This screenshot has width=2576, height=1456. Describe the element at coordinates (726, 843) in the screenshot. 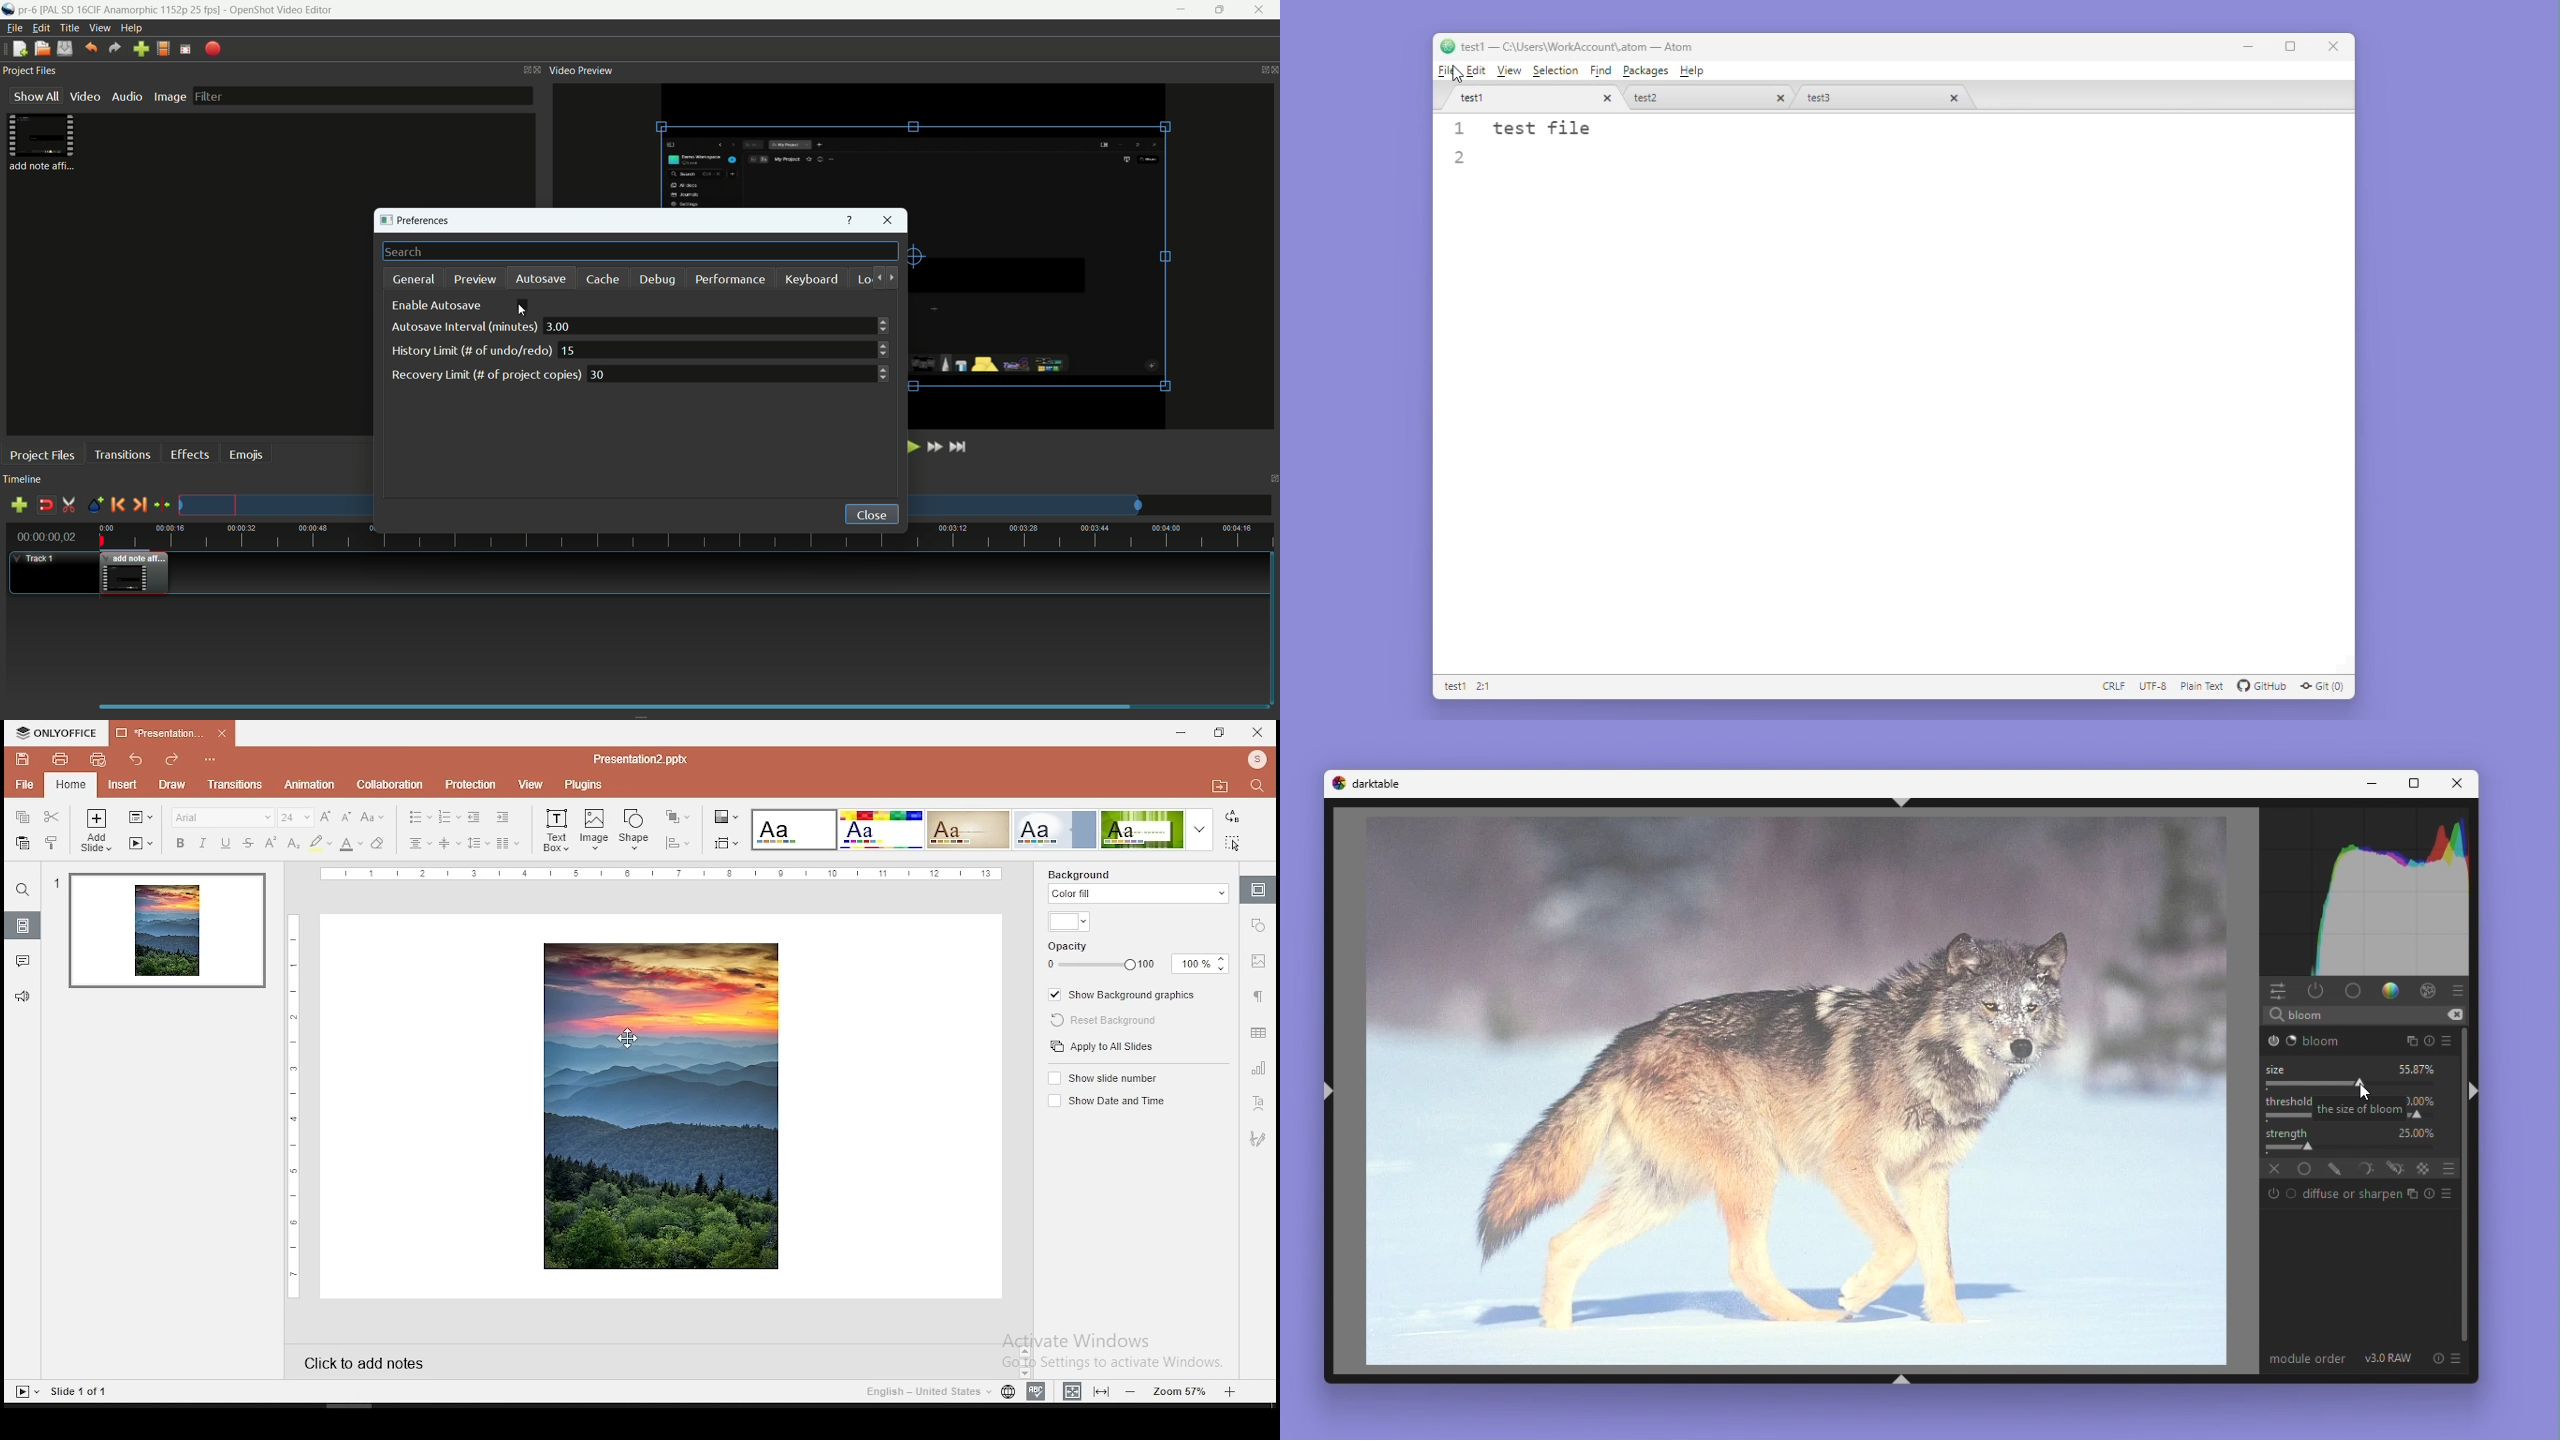

I see `align objects` at that location.